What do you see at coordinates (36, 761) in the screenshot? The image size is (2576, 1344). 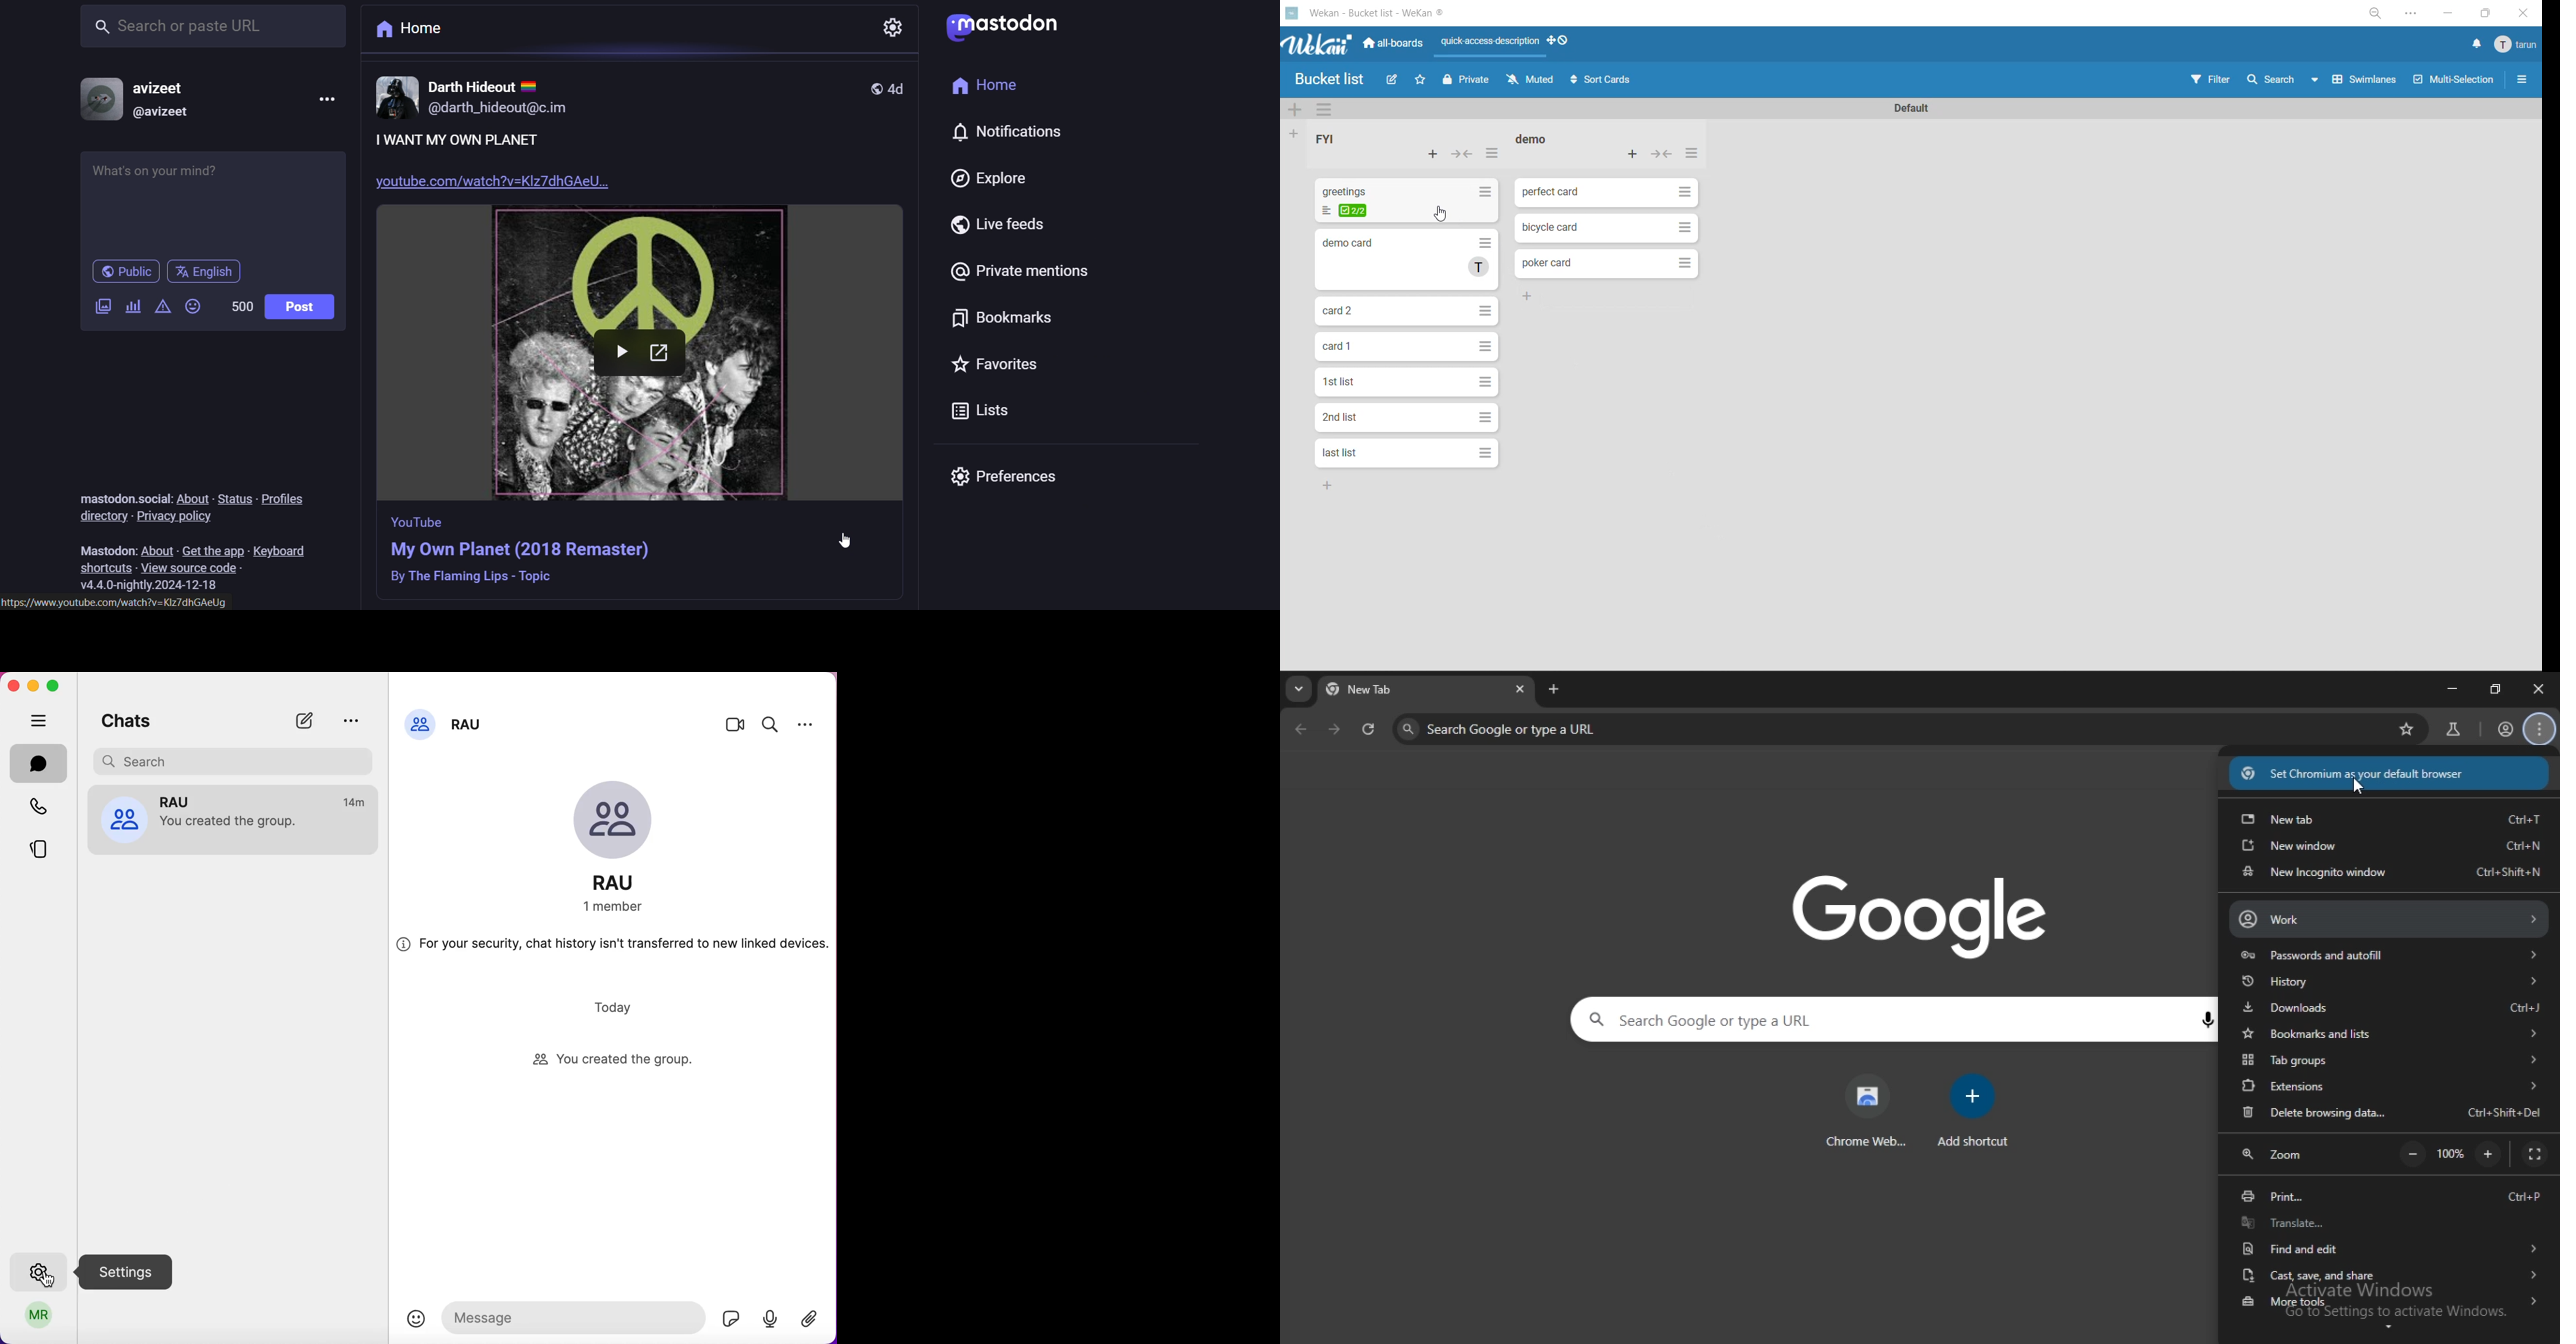 I see `chats` at bounding box center [36, 761].